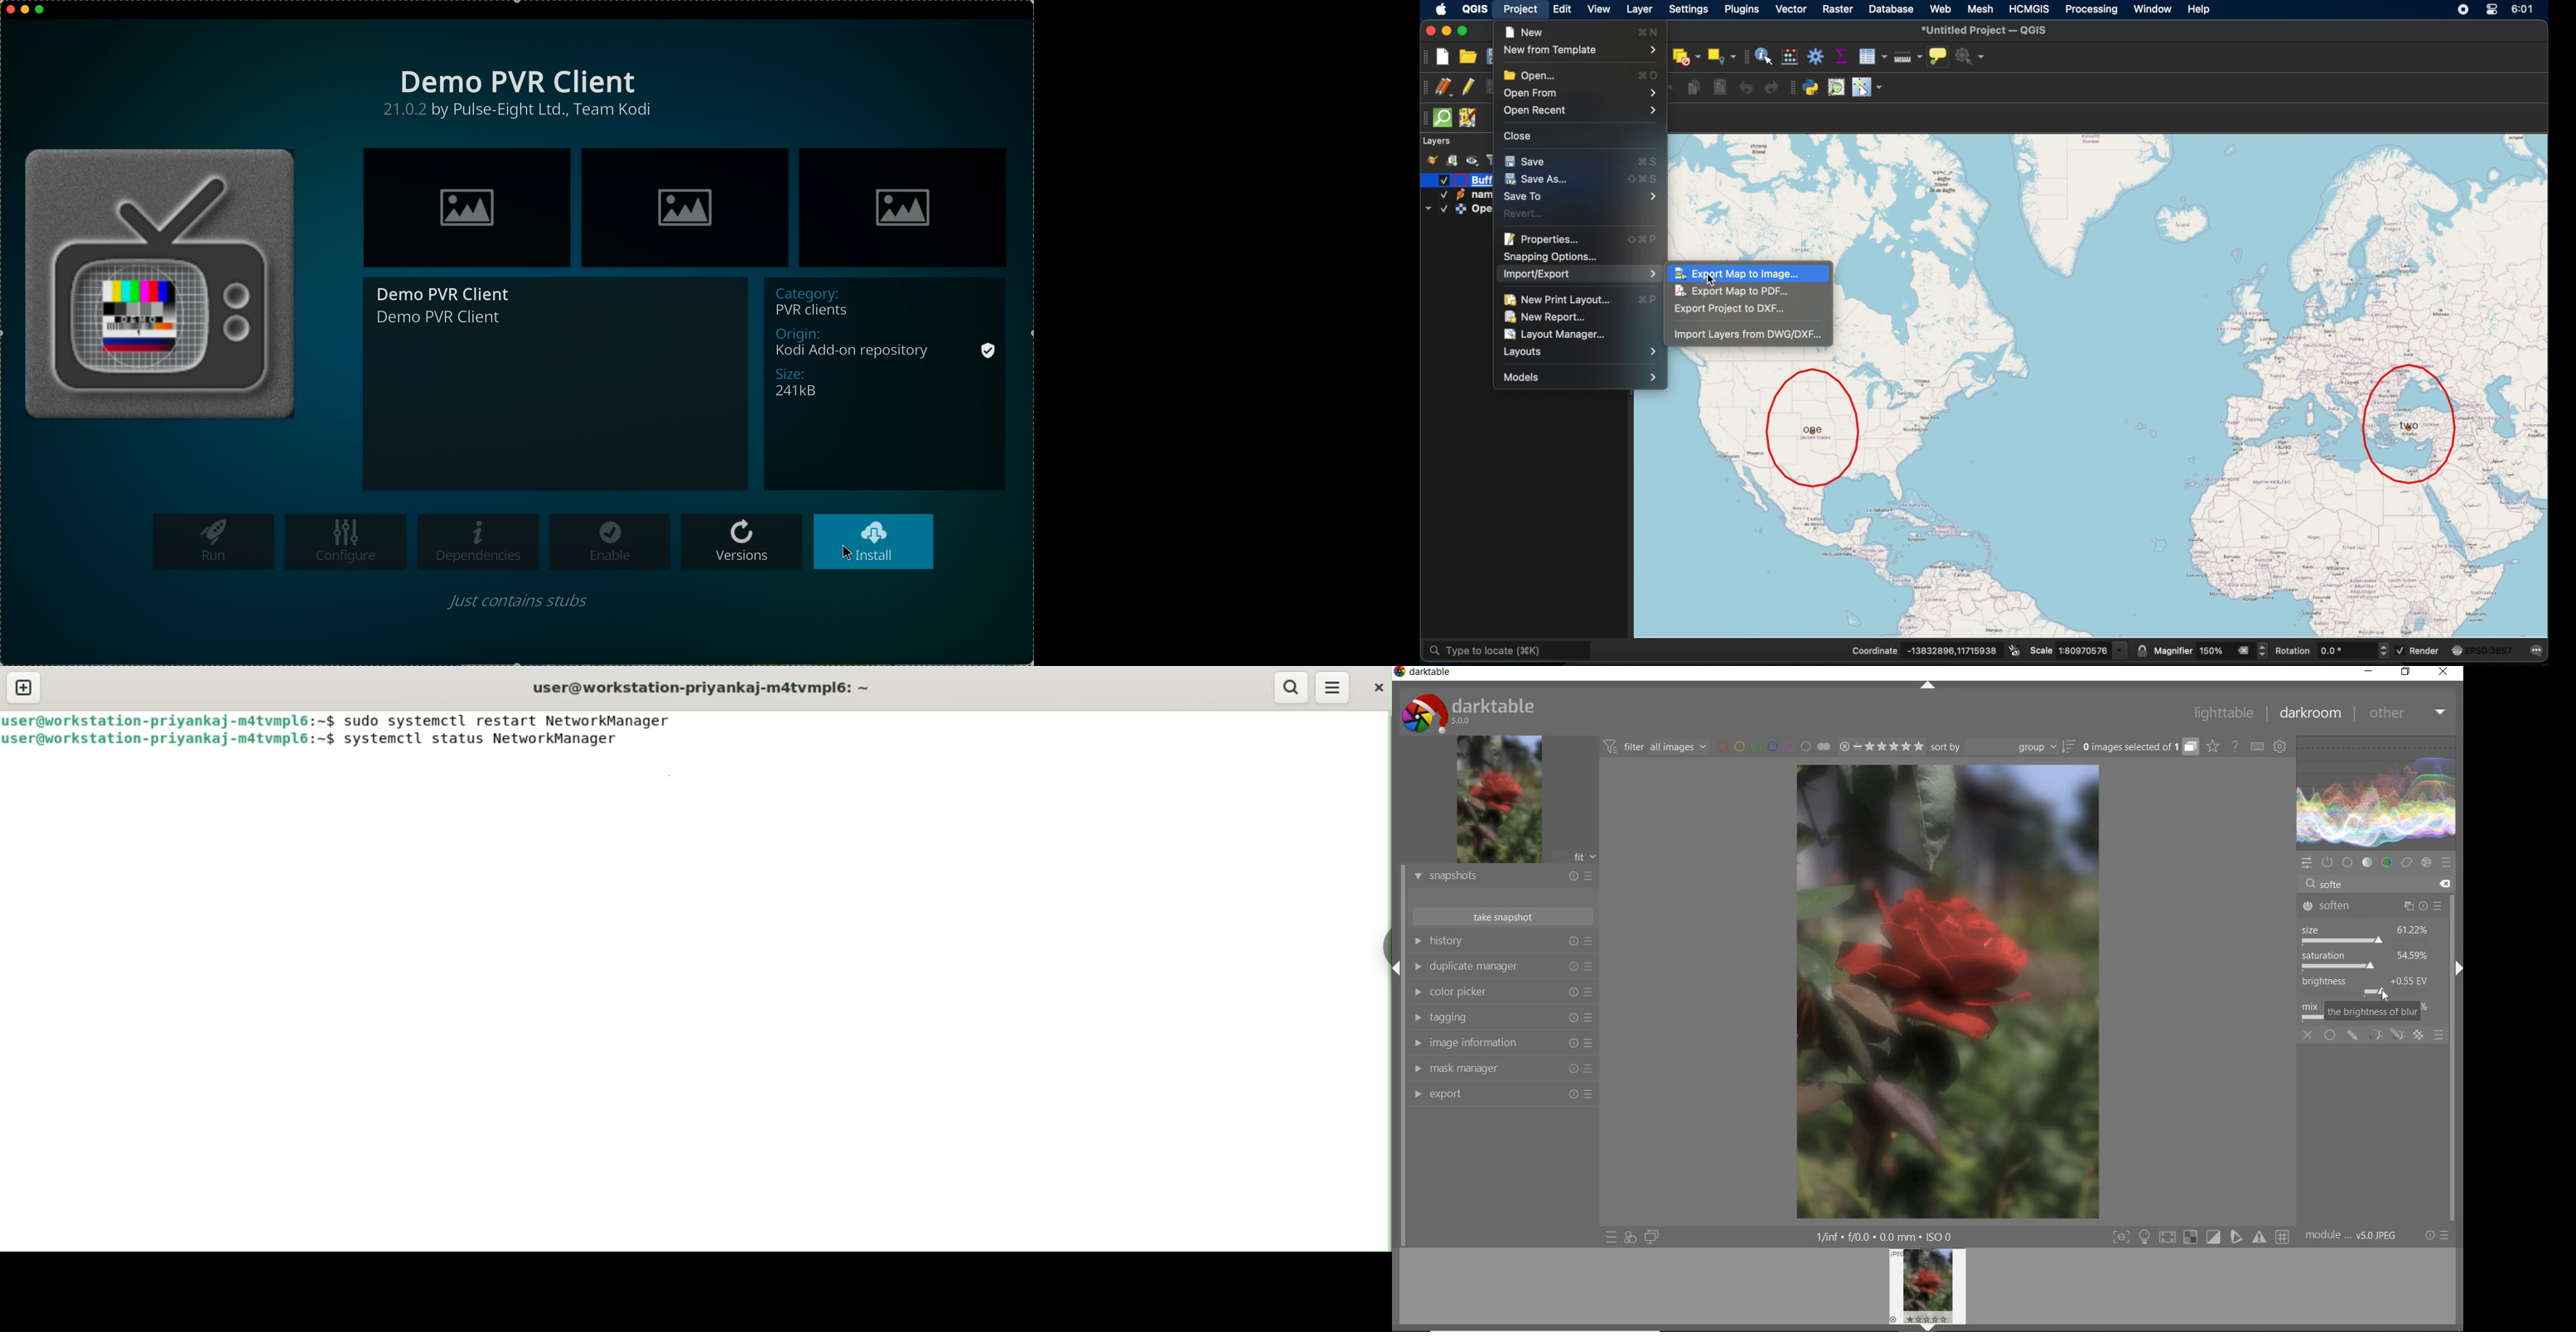 Image resolution: width=2576 pixels, height=1344 pixels. I want to click on location one, so click(1814, 428).